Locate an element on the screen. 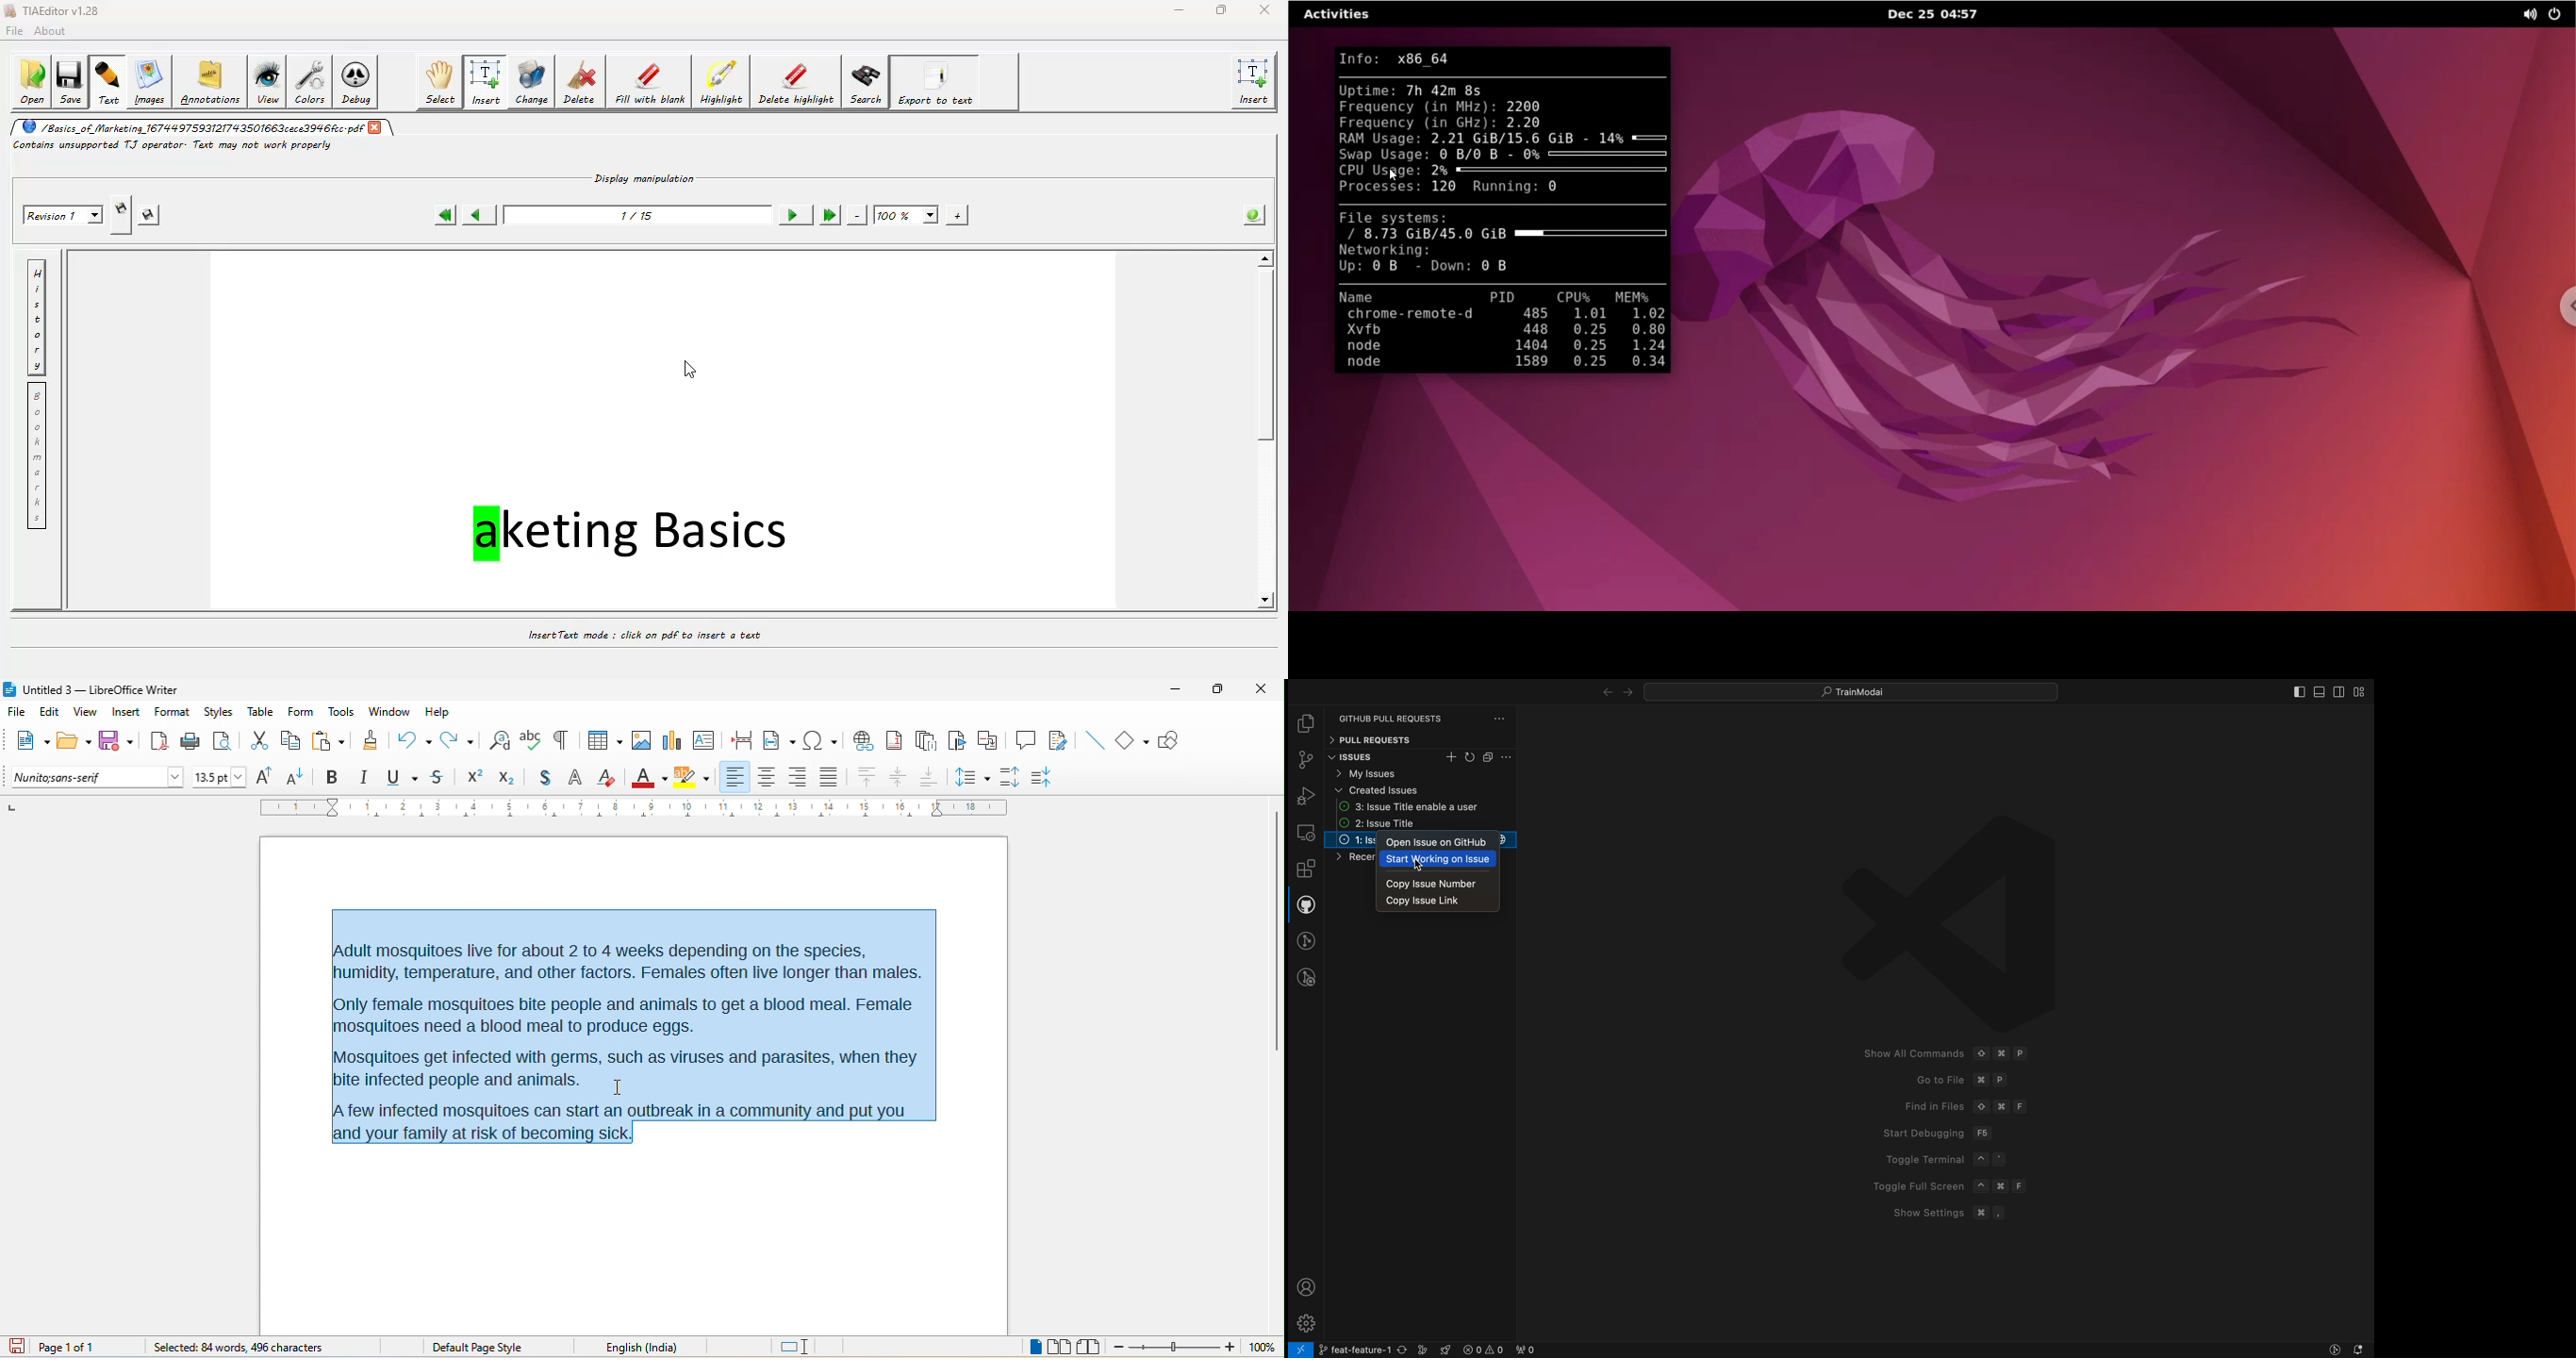 The image size is (2576, 1372). single page view is located at coordinates (1027, 1348).